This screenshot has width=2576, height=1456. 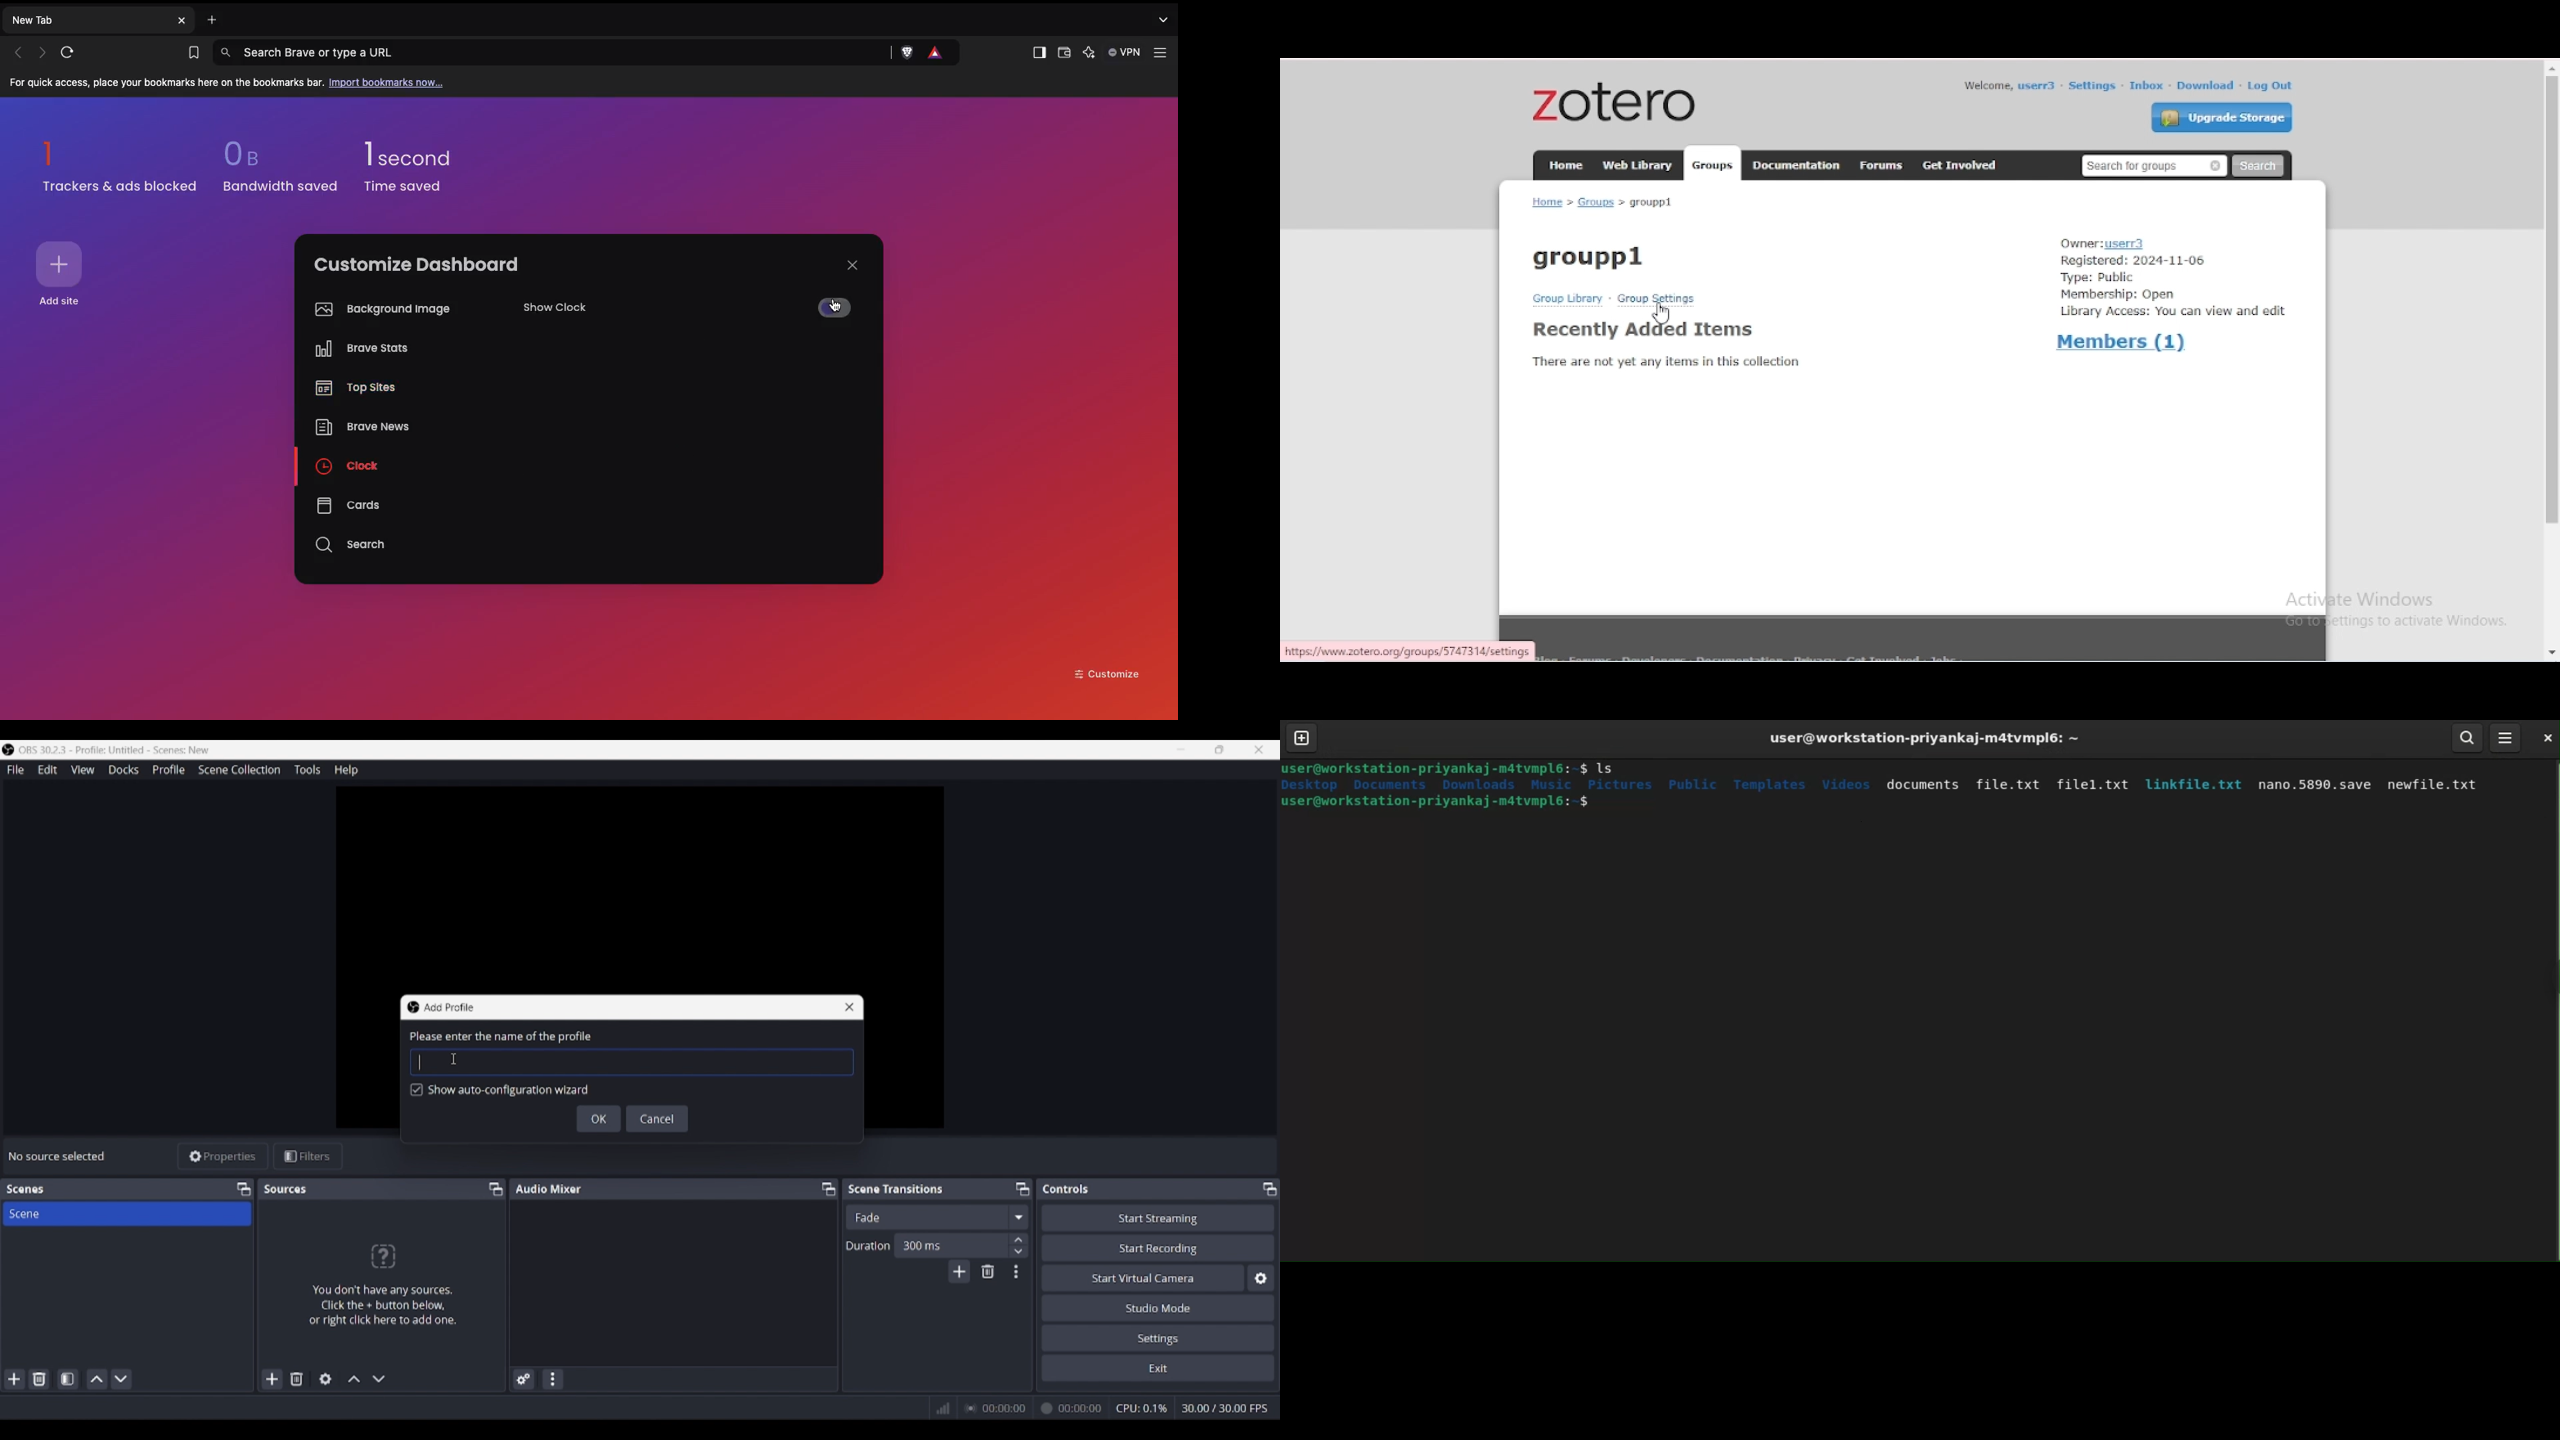 What do you see at coordinates (1159, 1337) in the screenshot?
I see `Settings` at bounding box center [1159, 1337].